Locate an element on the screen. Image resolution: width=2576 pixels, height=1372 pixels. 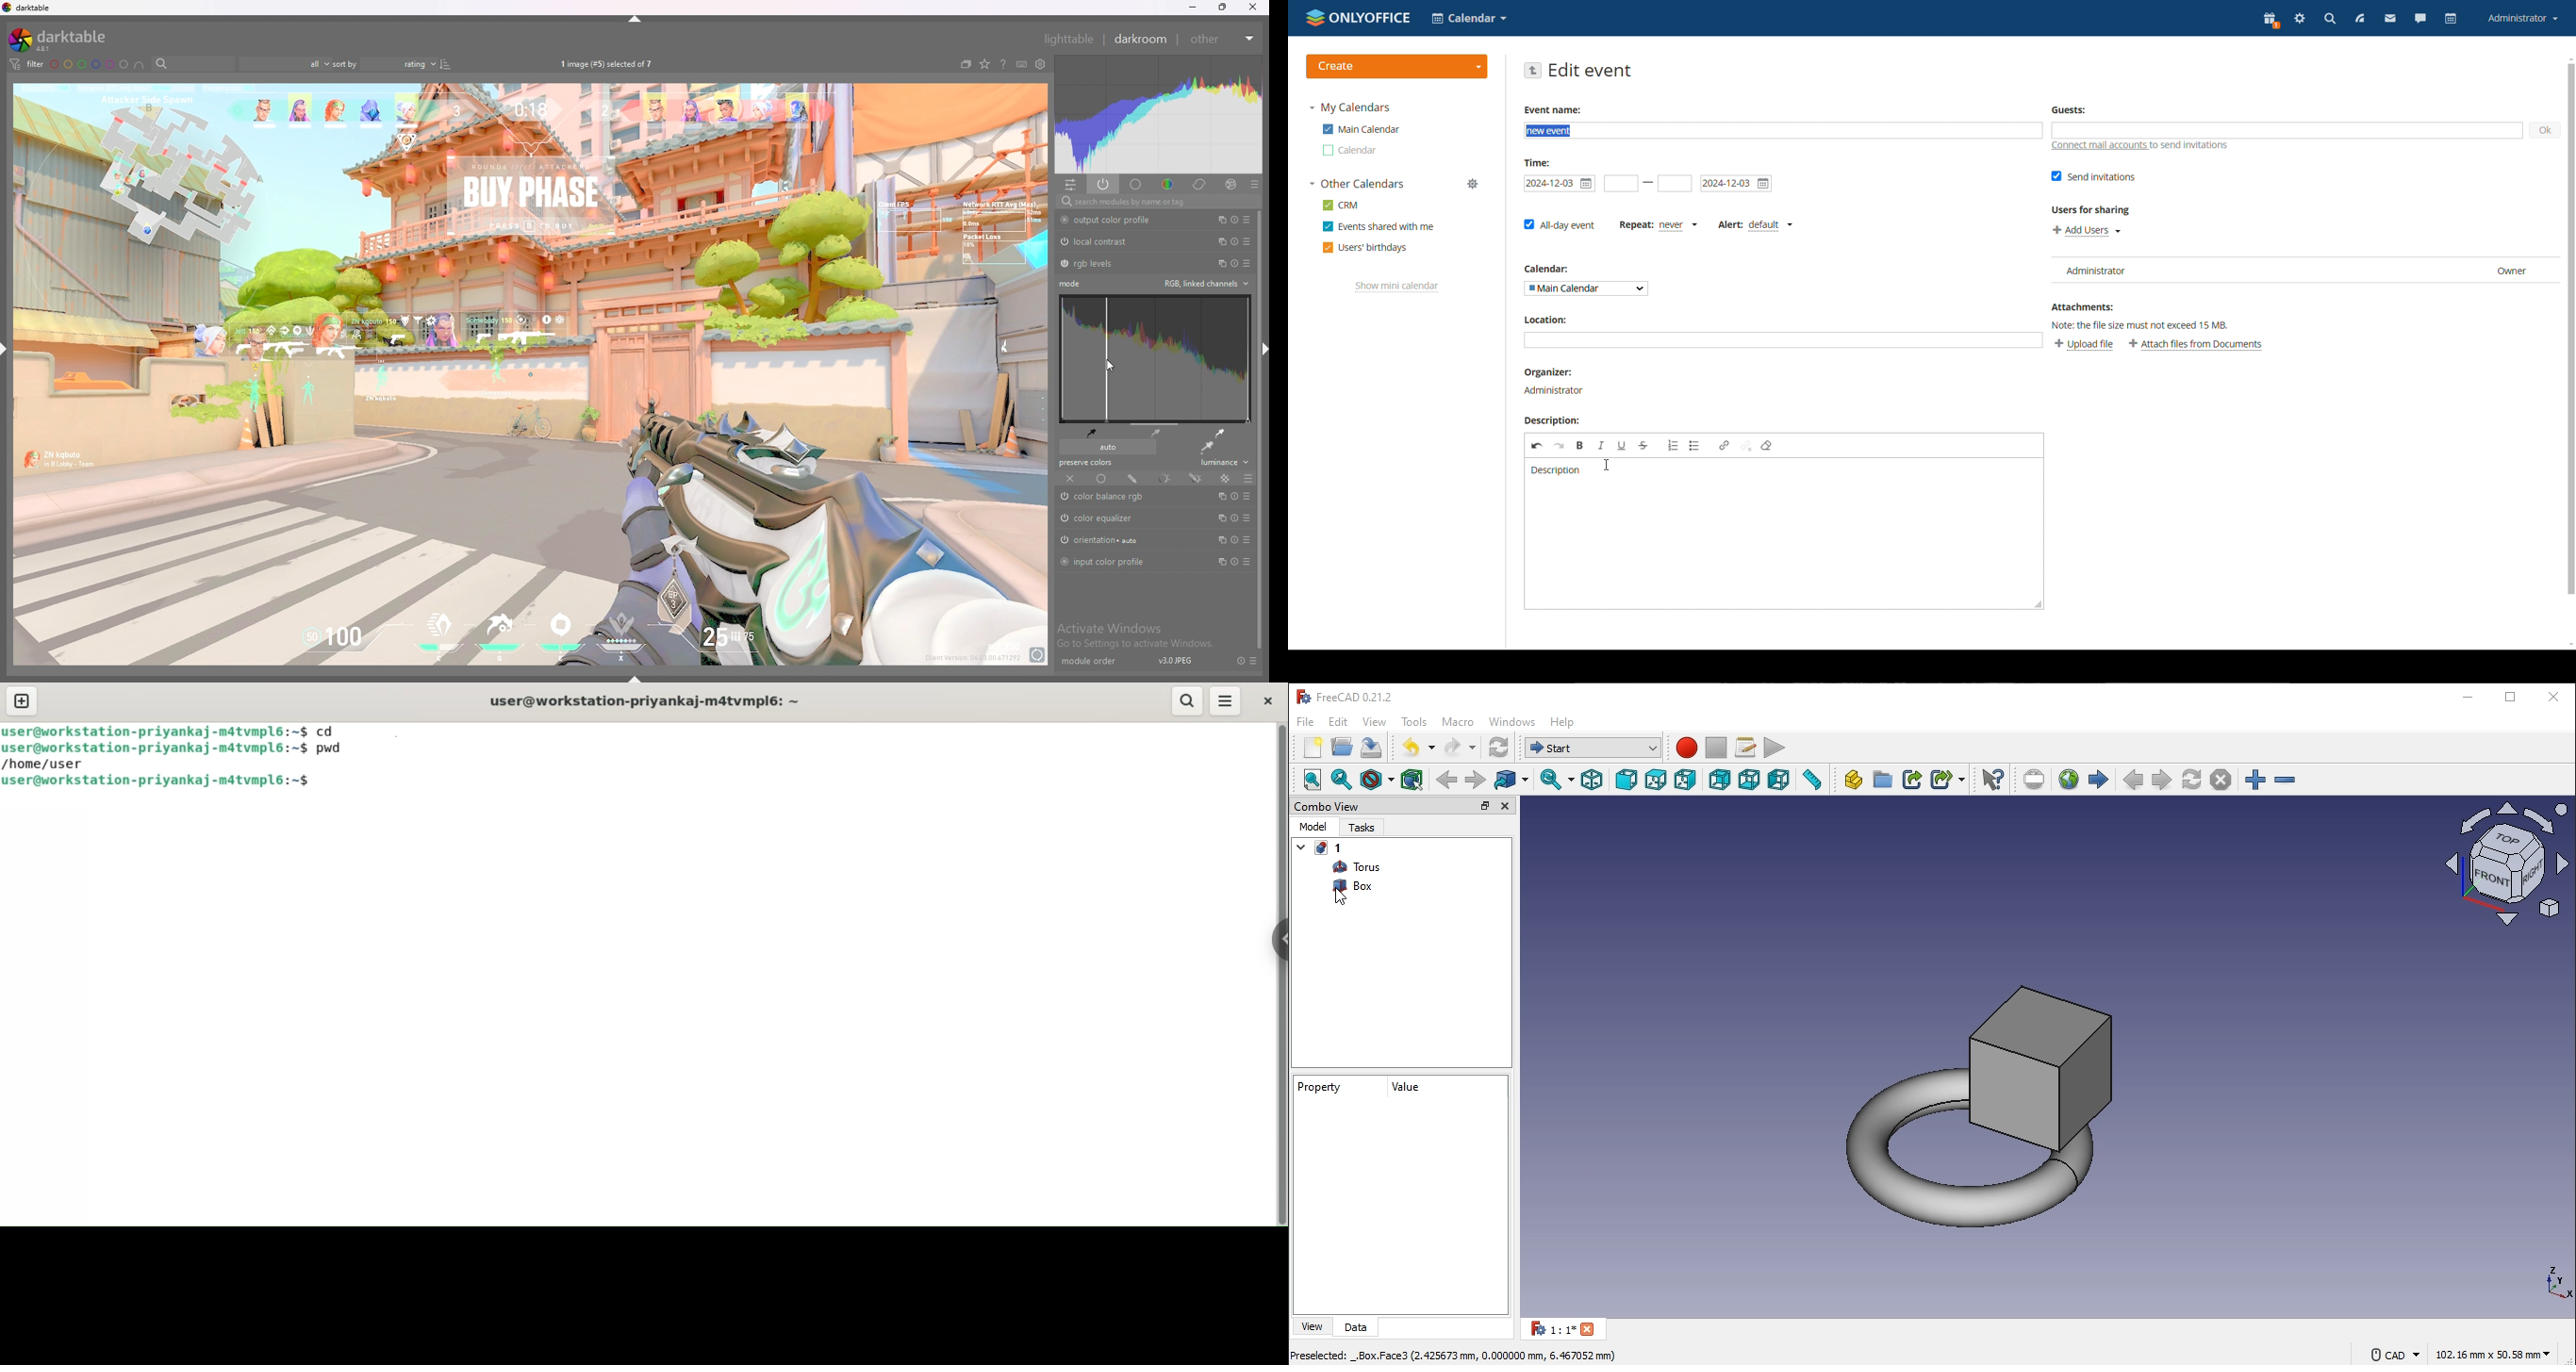
Dreselected: .Box.Face3 (2.425673 mm, 0.000000 mm, 6.467052 mm) is located at coordinates (1462, 1354).